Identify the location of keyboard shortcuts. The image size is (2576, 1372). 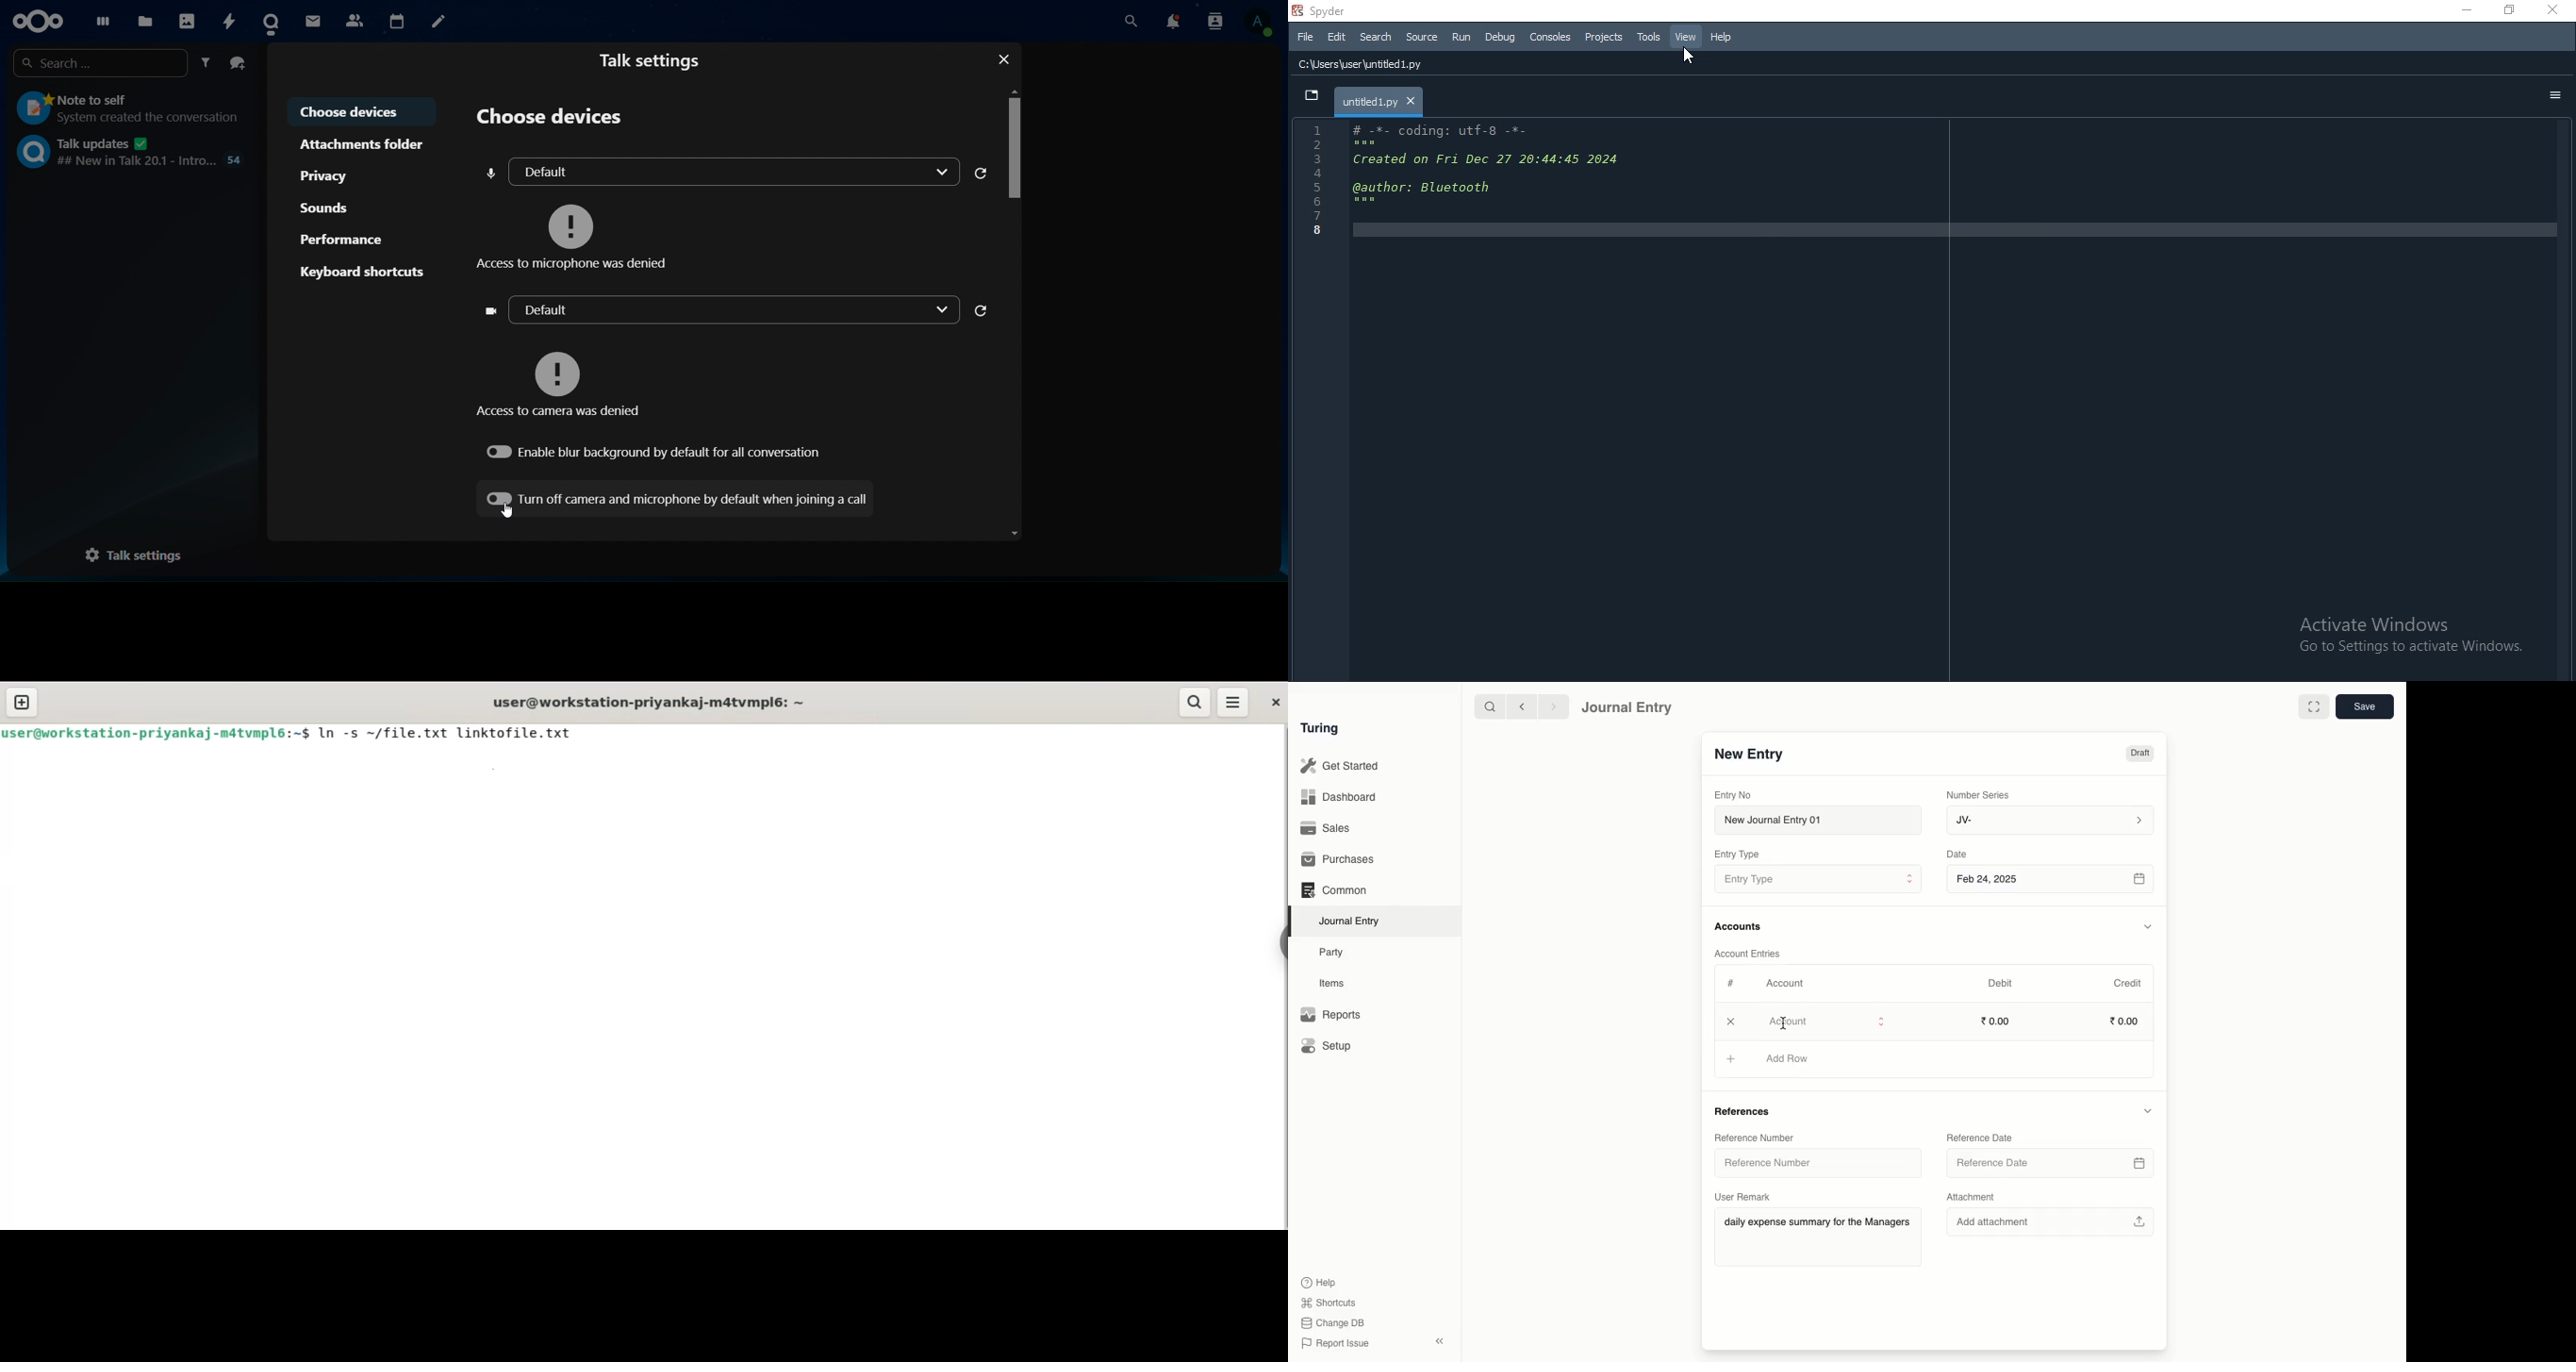
(362, 270).